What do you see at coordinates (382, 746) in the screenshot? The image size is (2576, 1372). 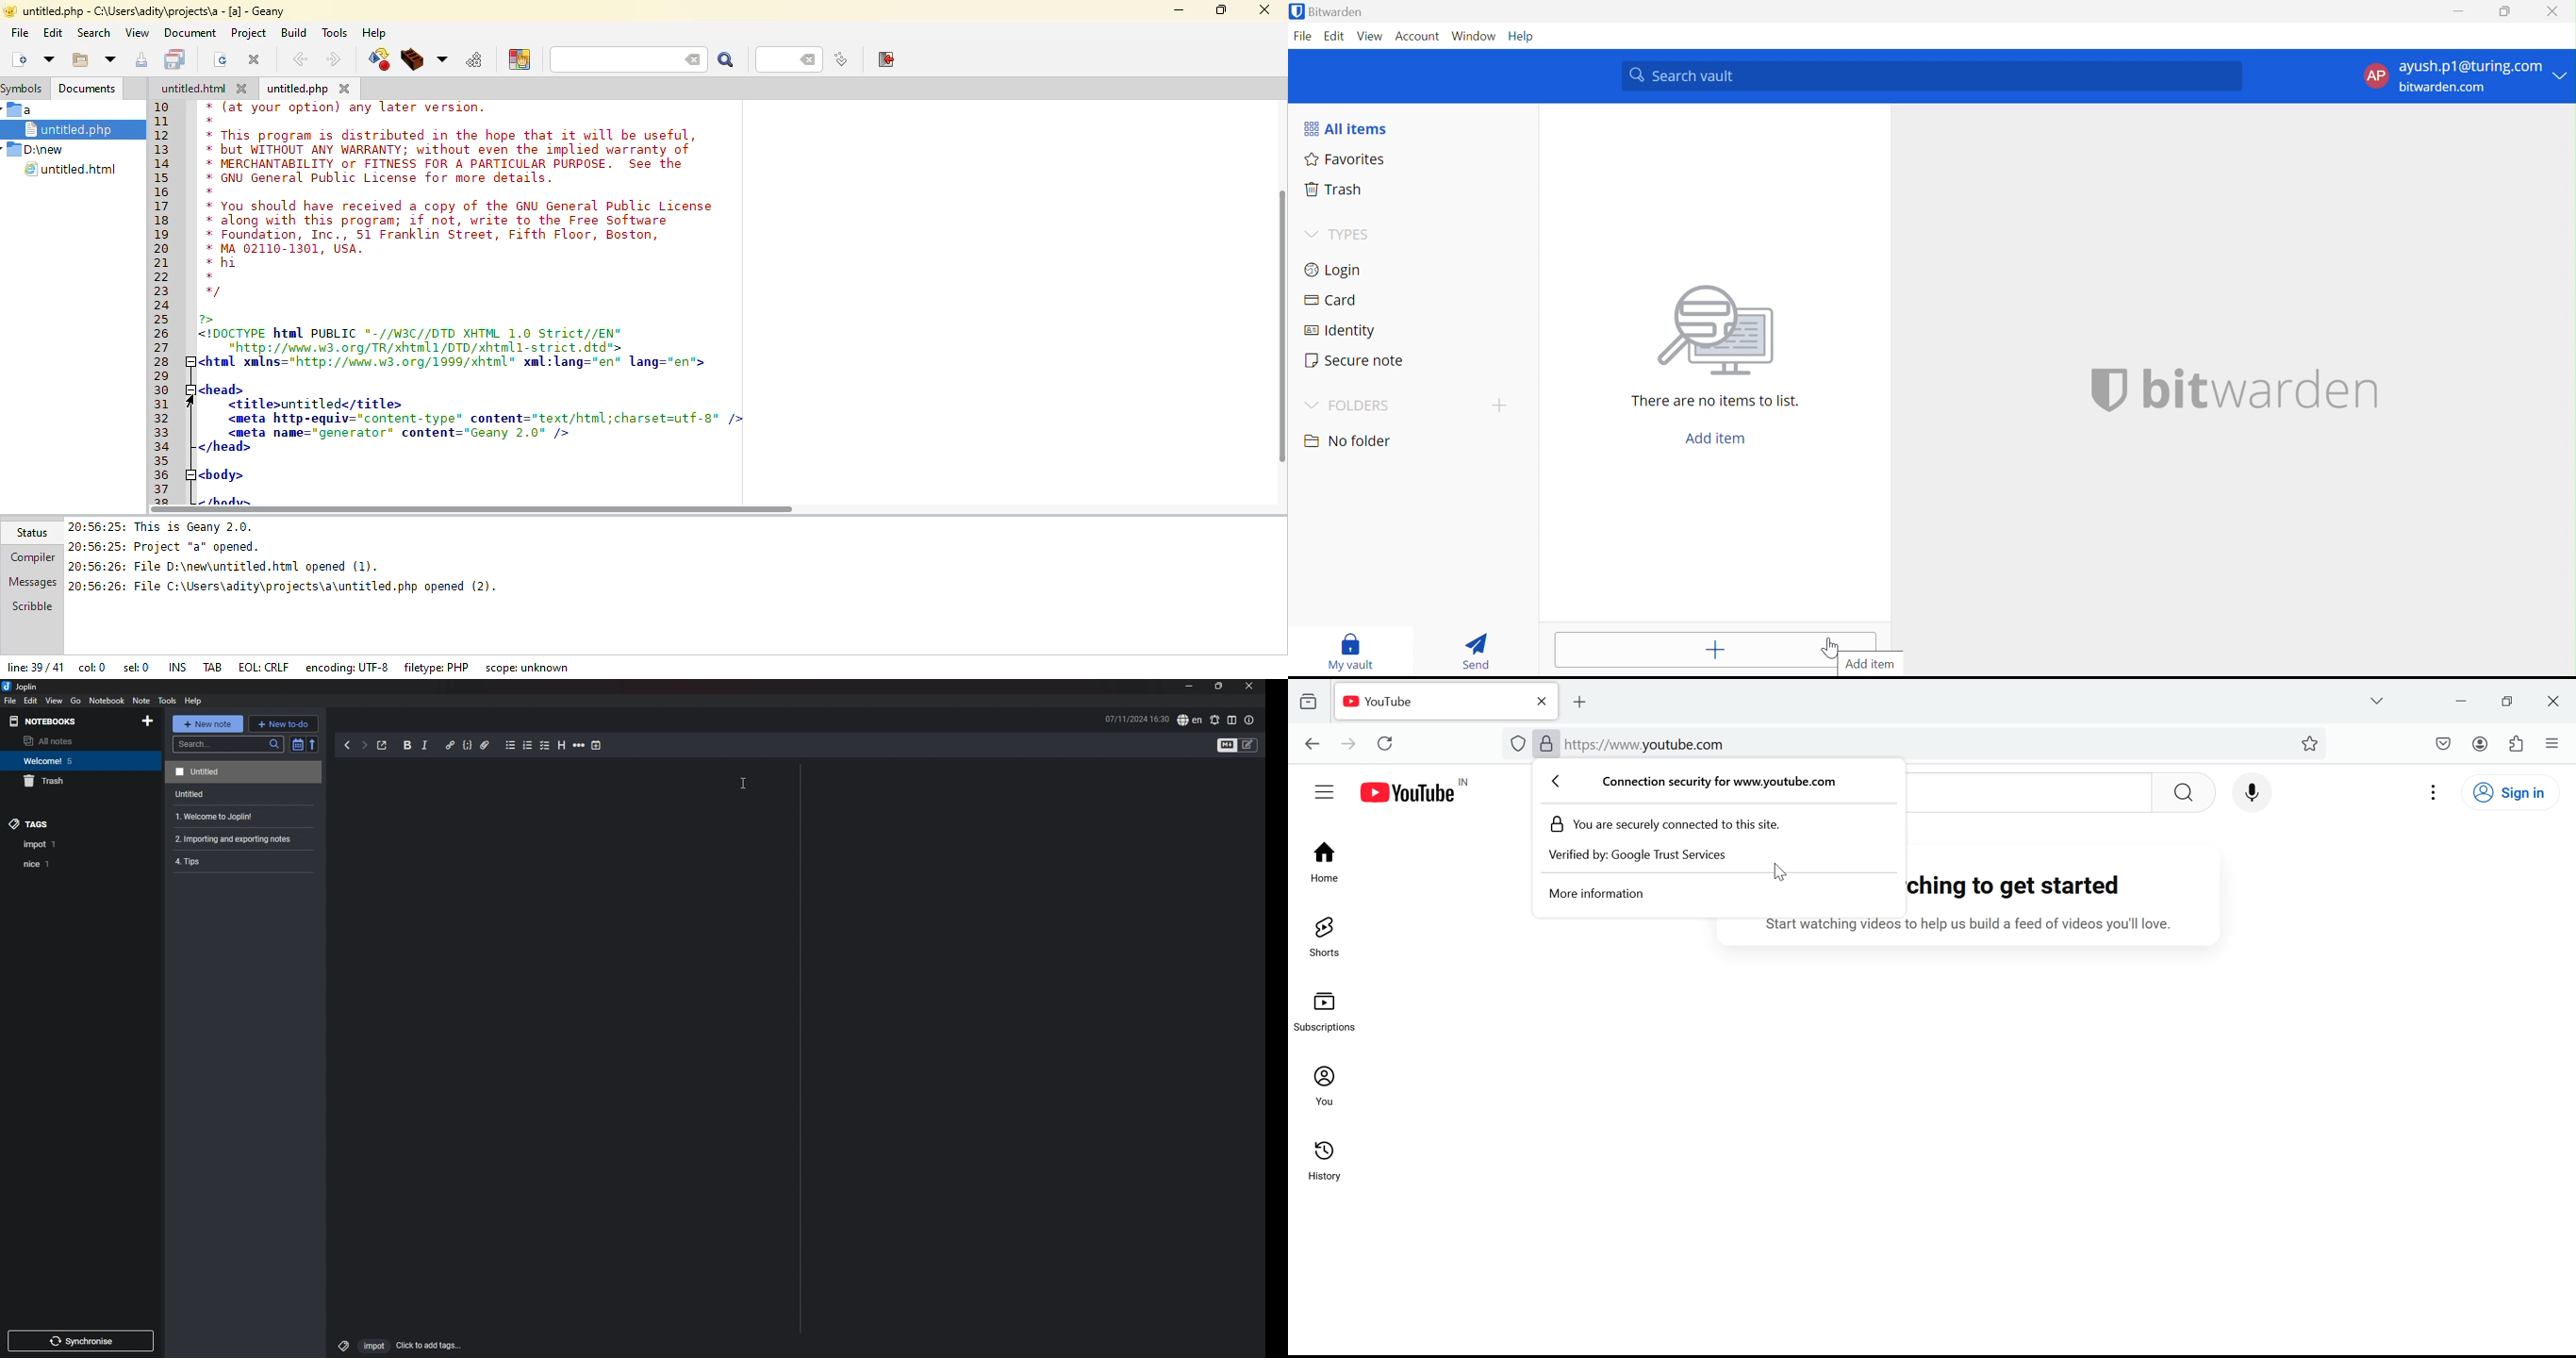 I see `toggle external editing` at bounding box center [382, 746].